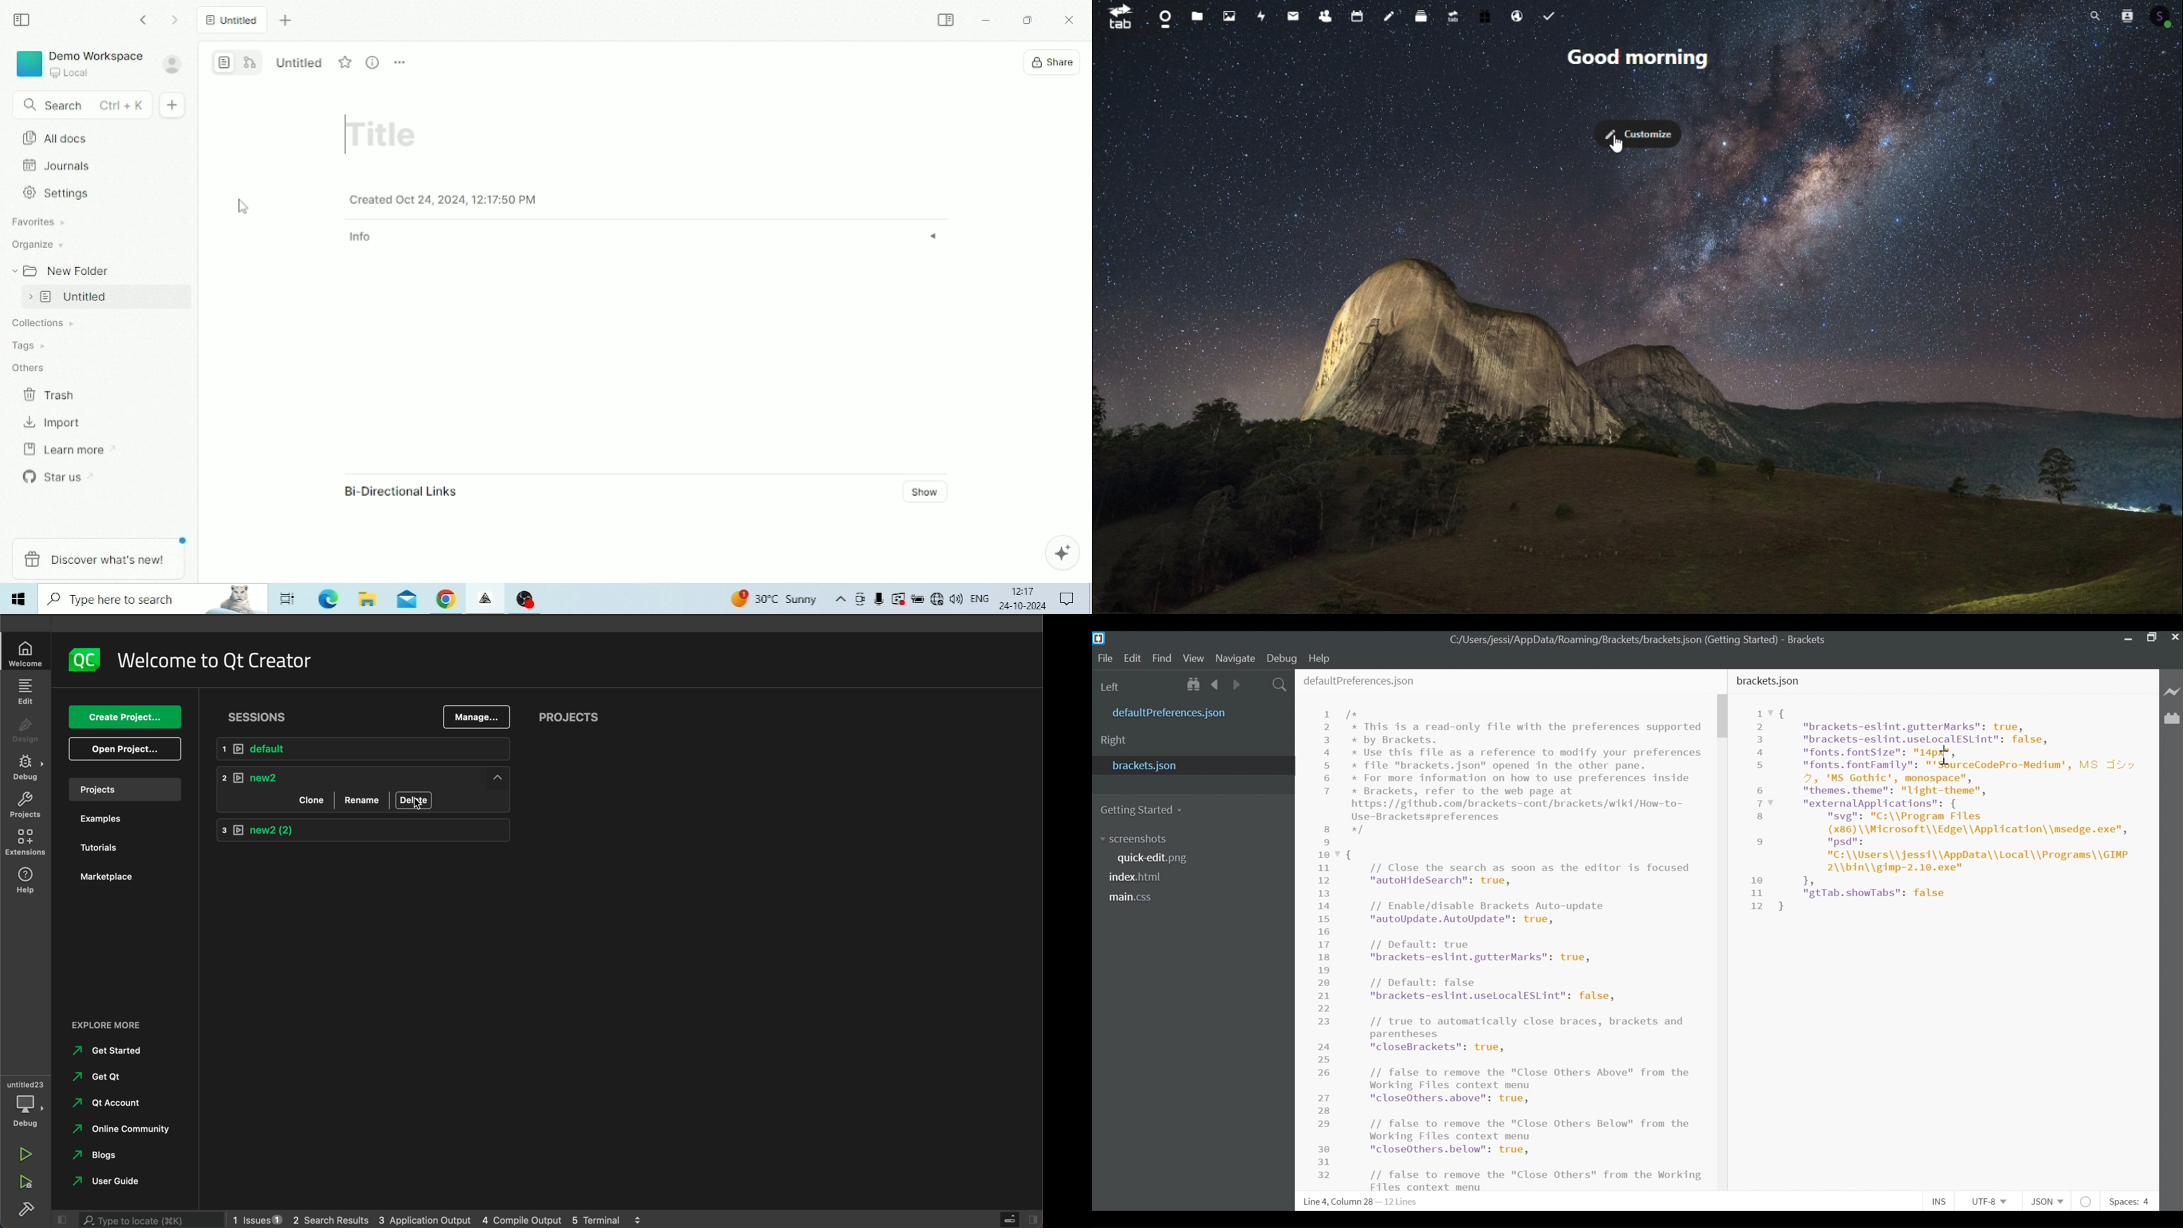 This screenshot has height=1232, width=2184. Describe the element at coordinates (79, 64) in the screenshot. I see `Demo Workspace` at that location.